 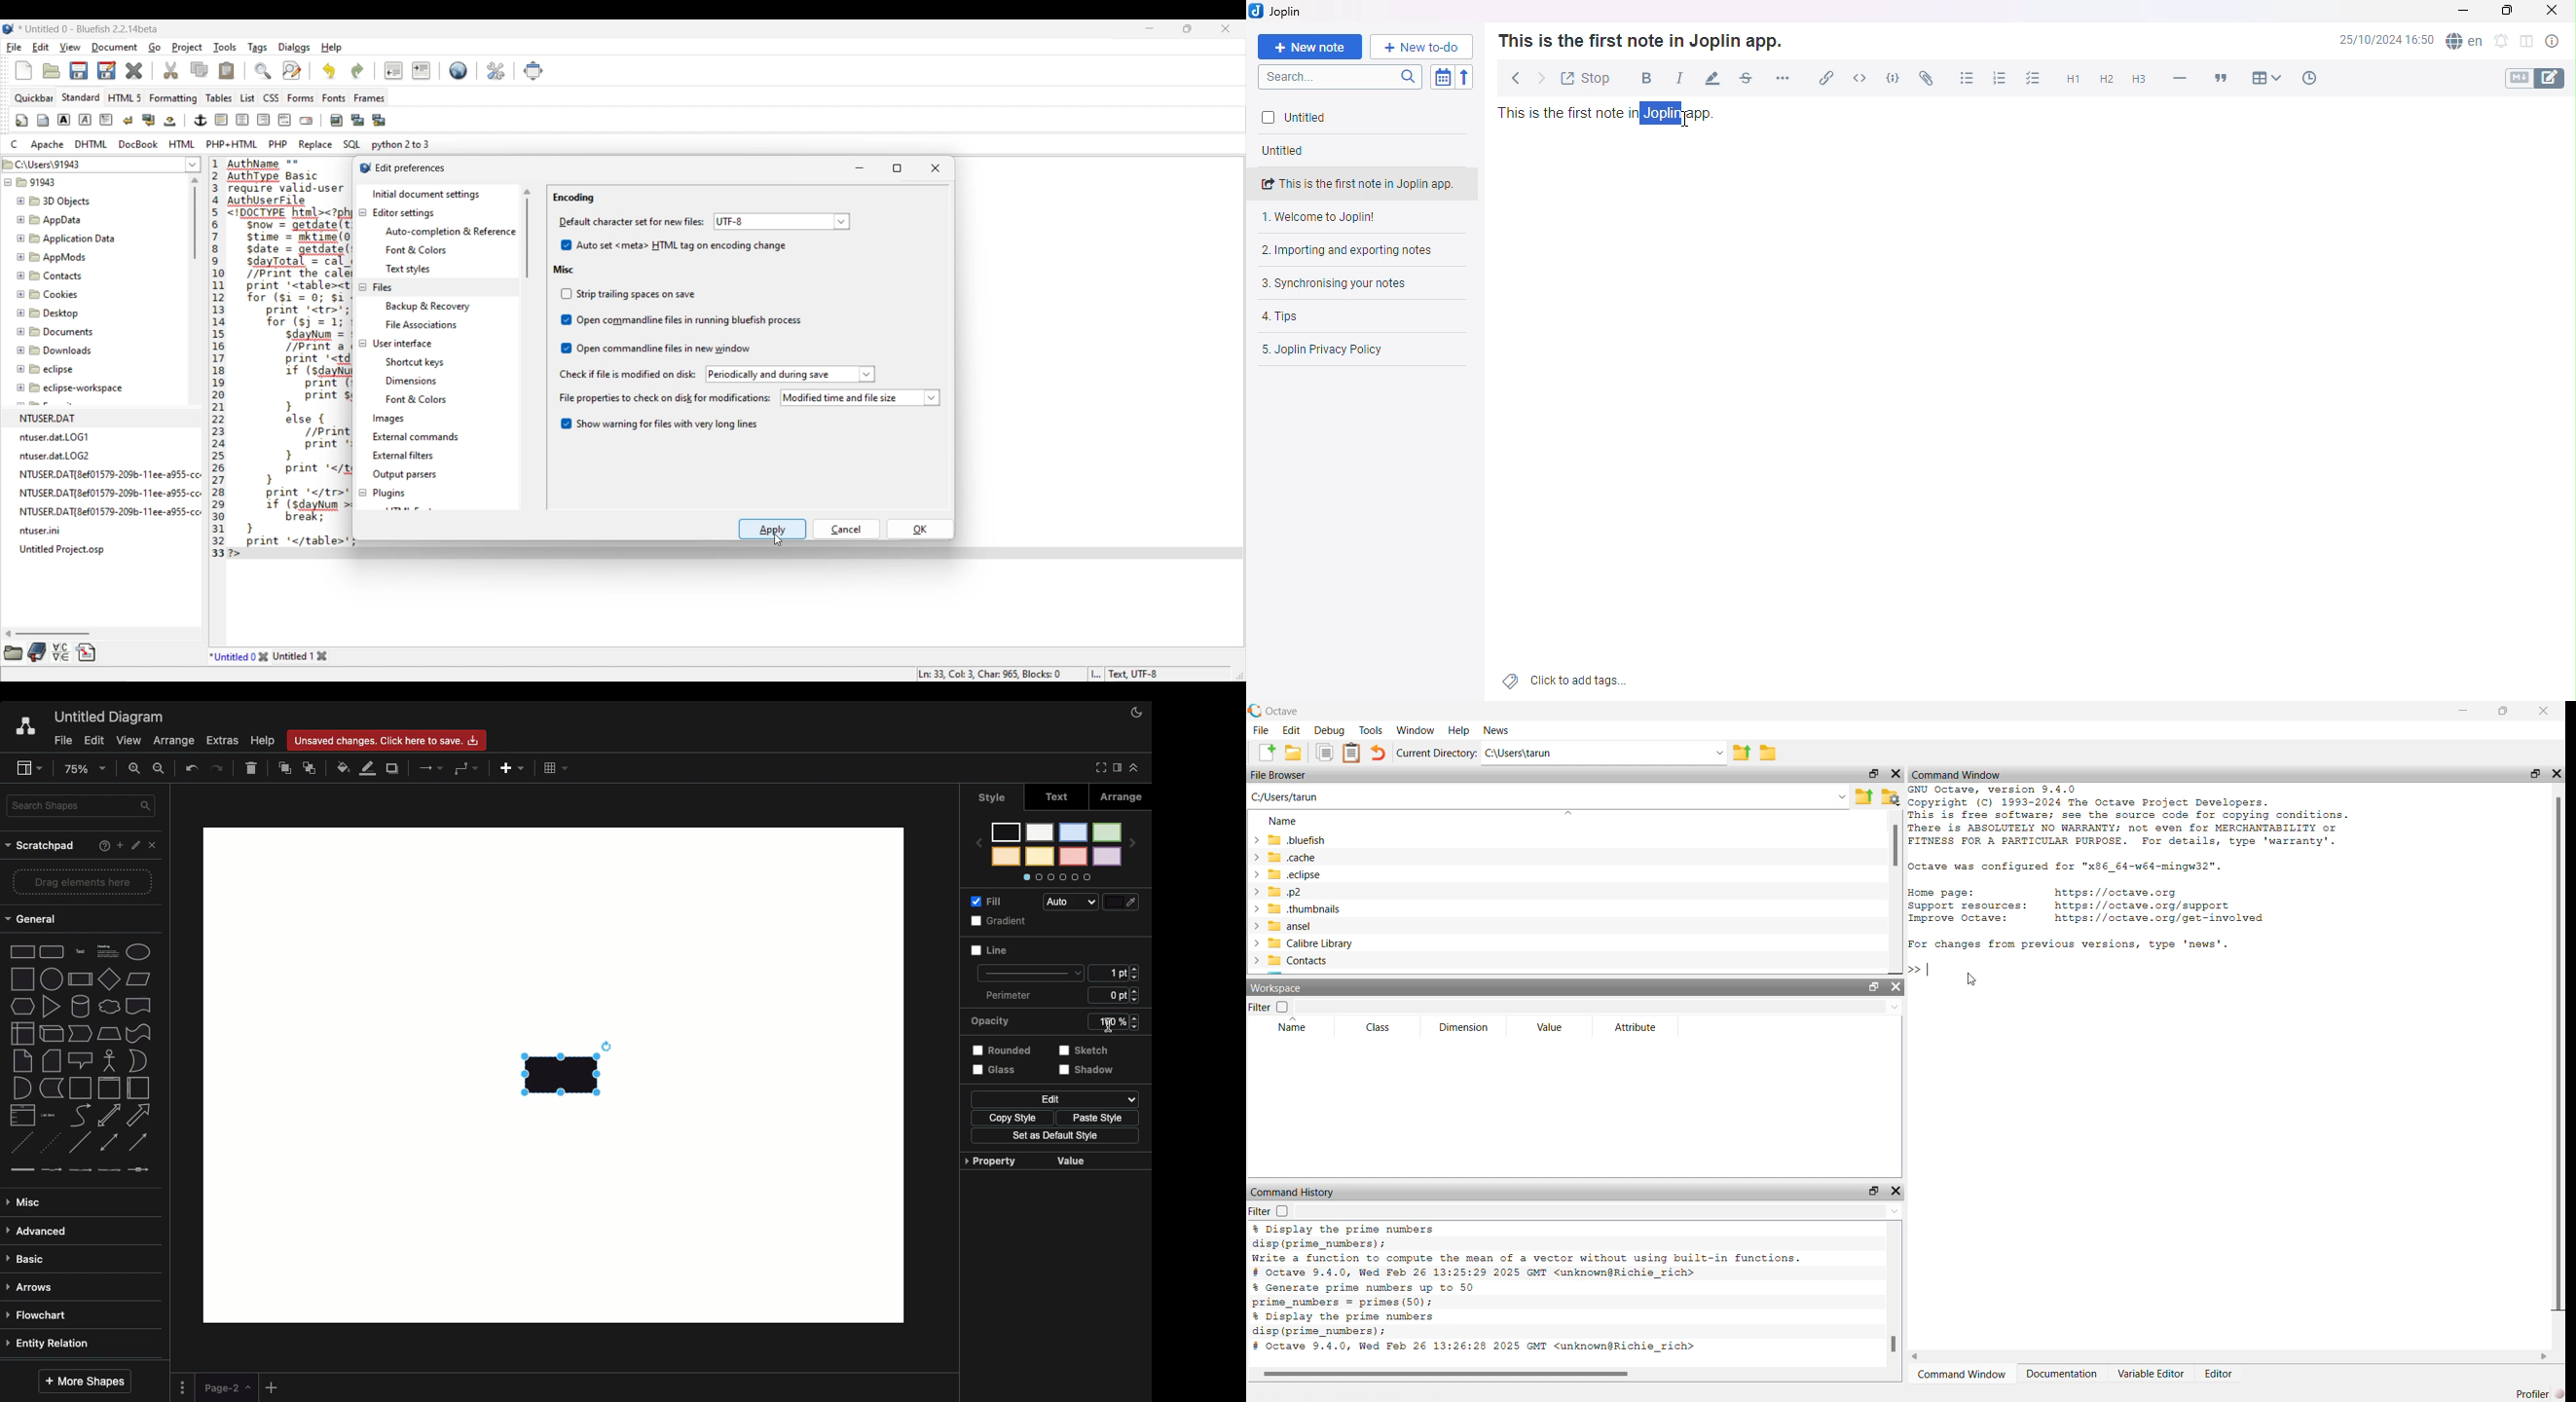 What do you see at coordinates (93, 741) in the screenshot?
I see `Edit` at bounding box center [93, 741].